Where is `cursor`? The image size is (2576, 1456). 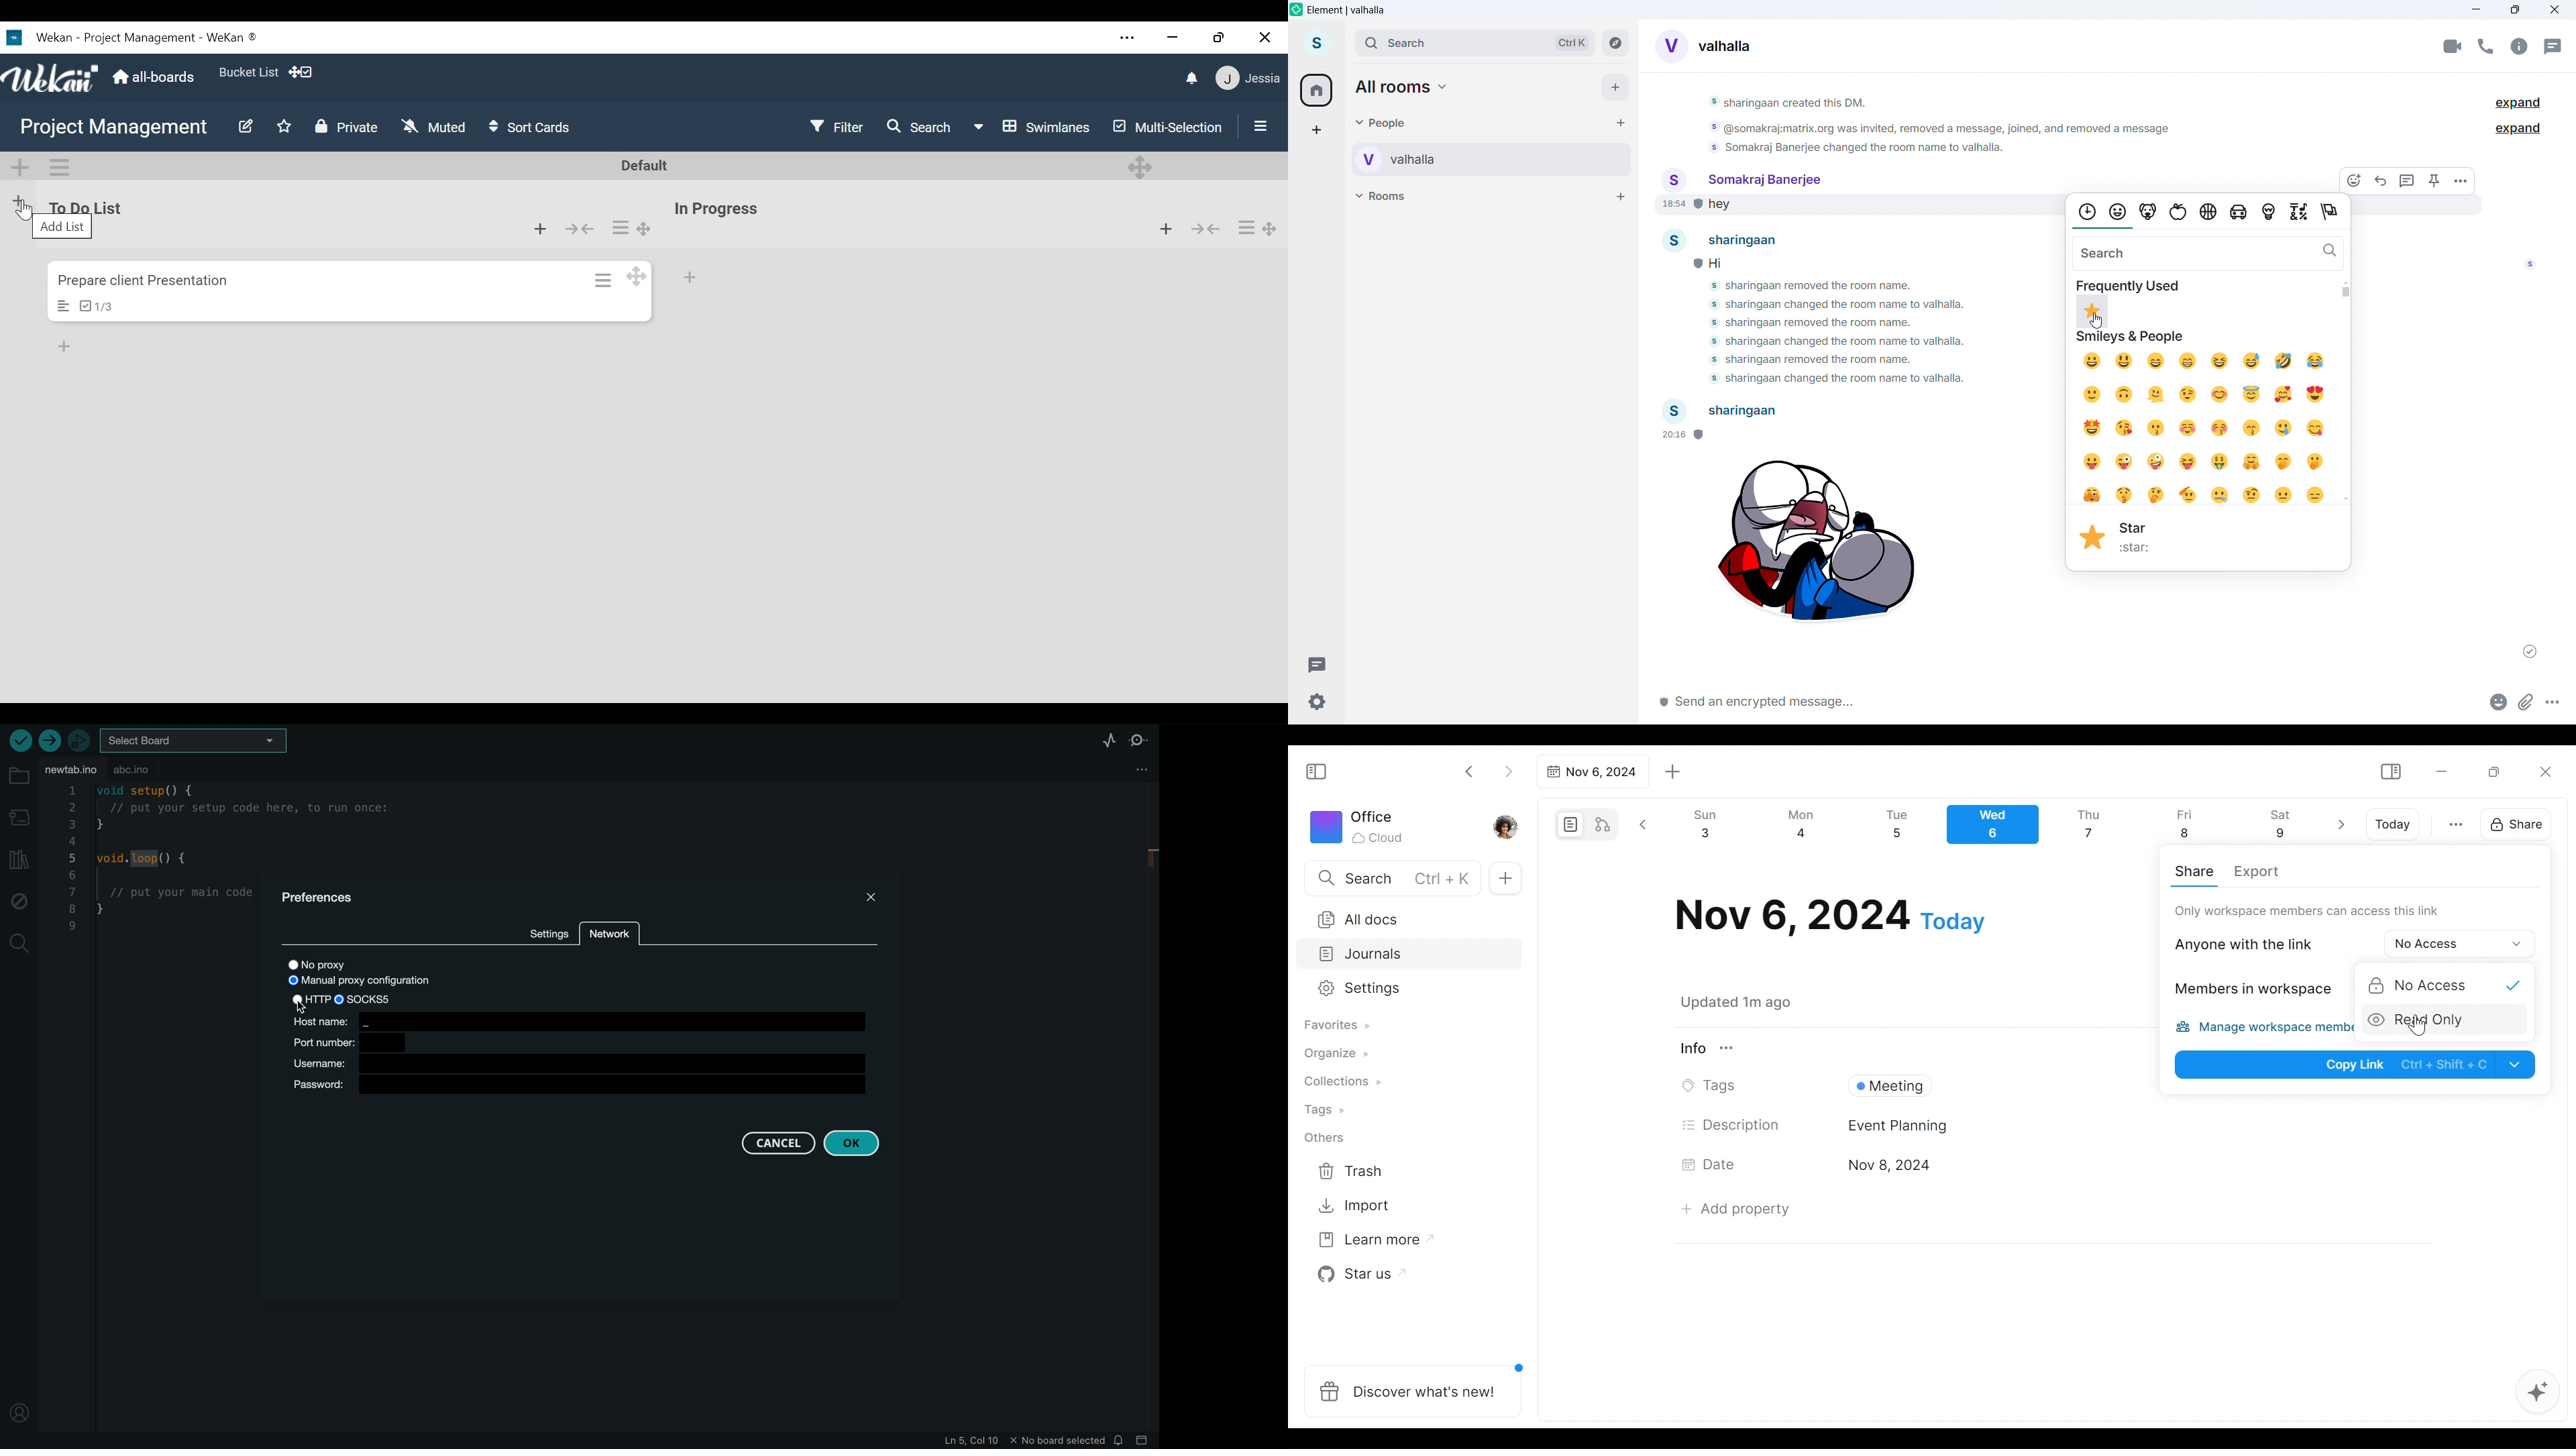
cursor is located at coordinates (2420, 1030).